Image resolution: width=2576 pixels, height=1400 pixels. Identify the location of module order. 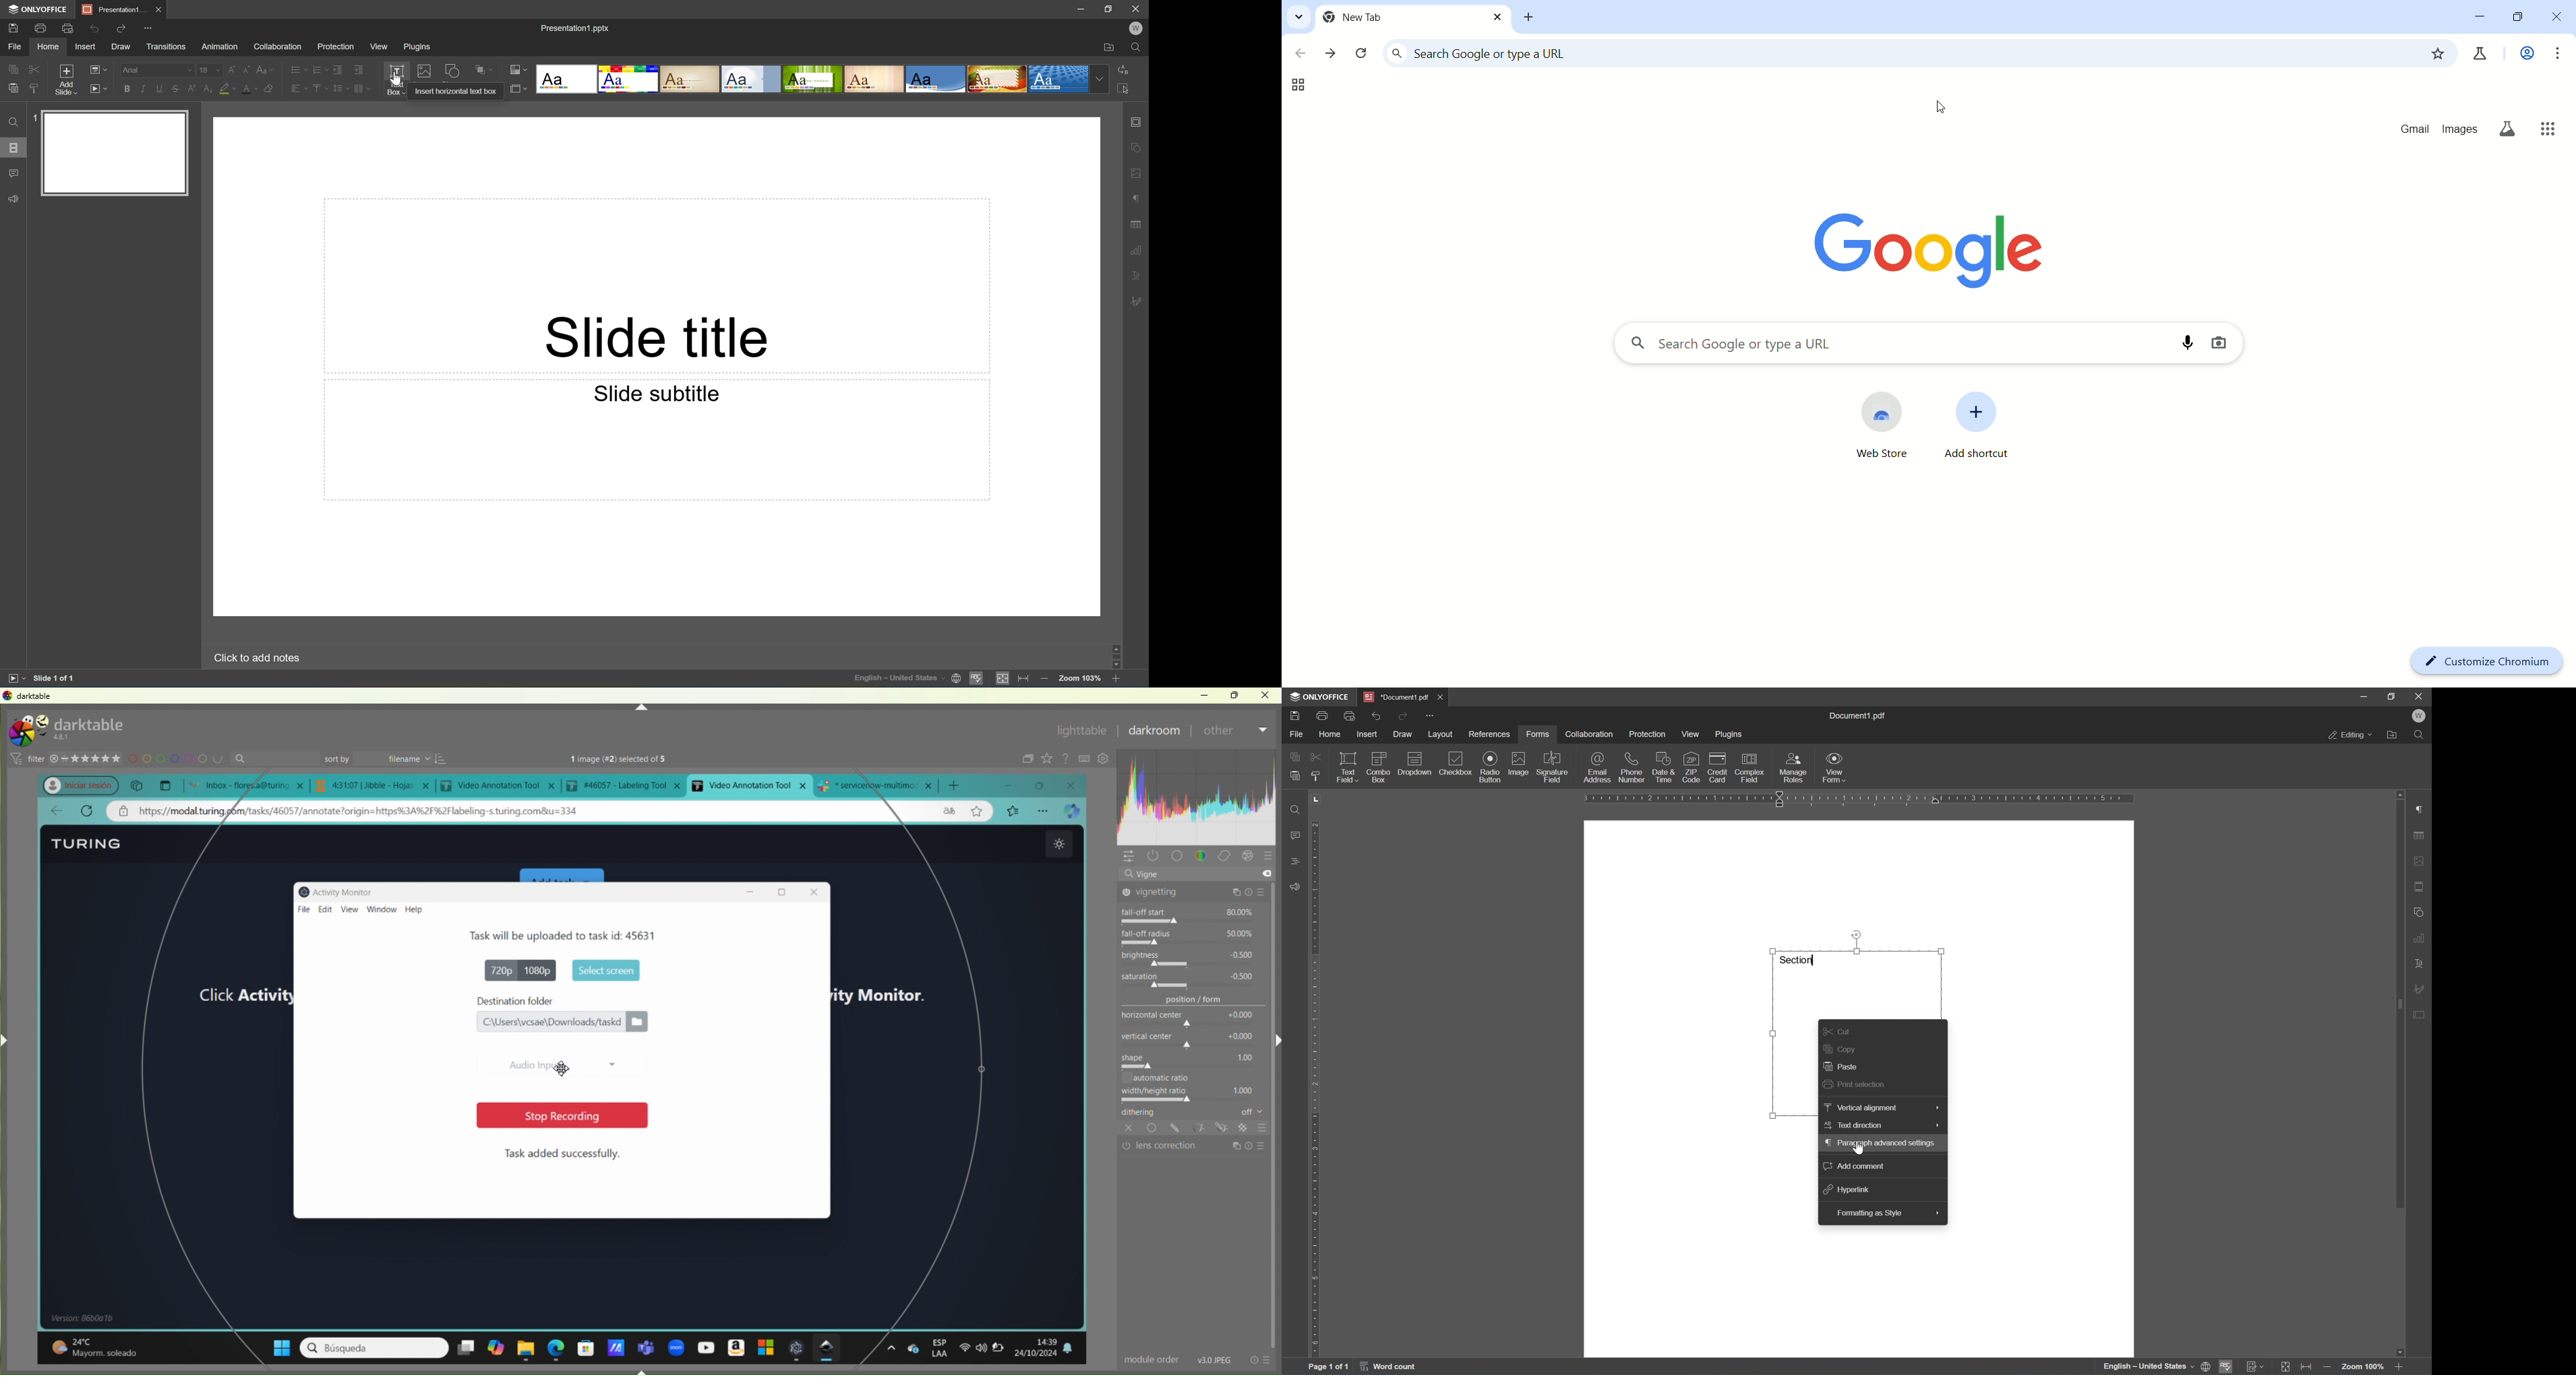
(1146, 1359).